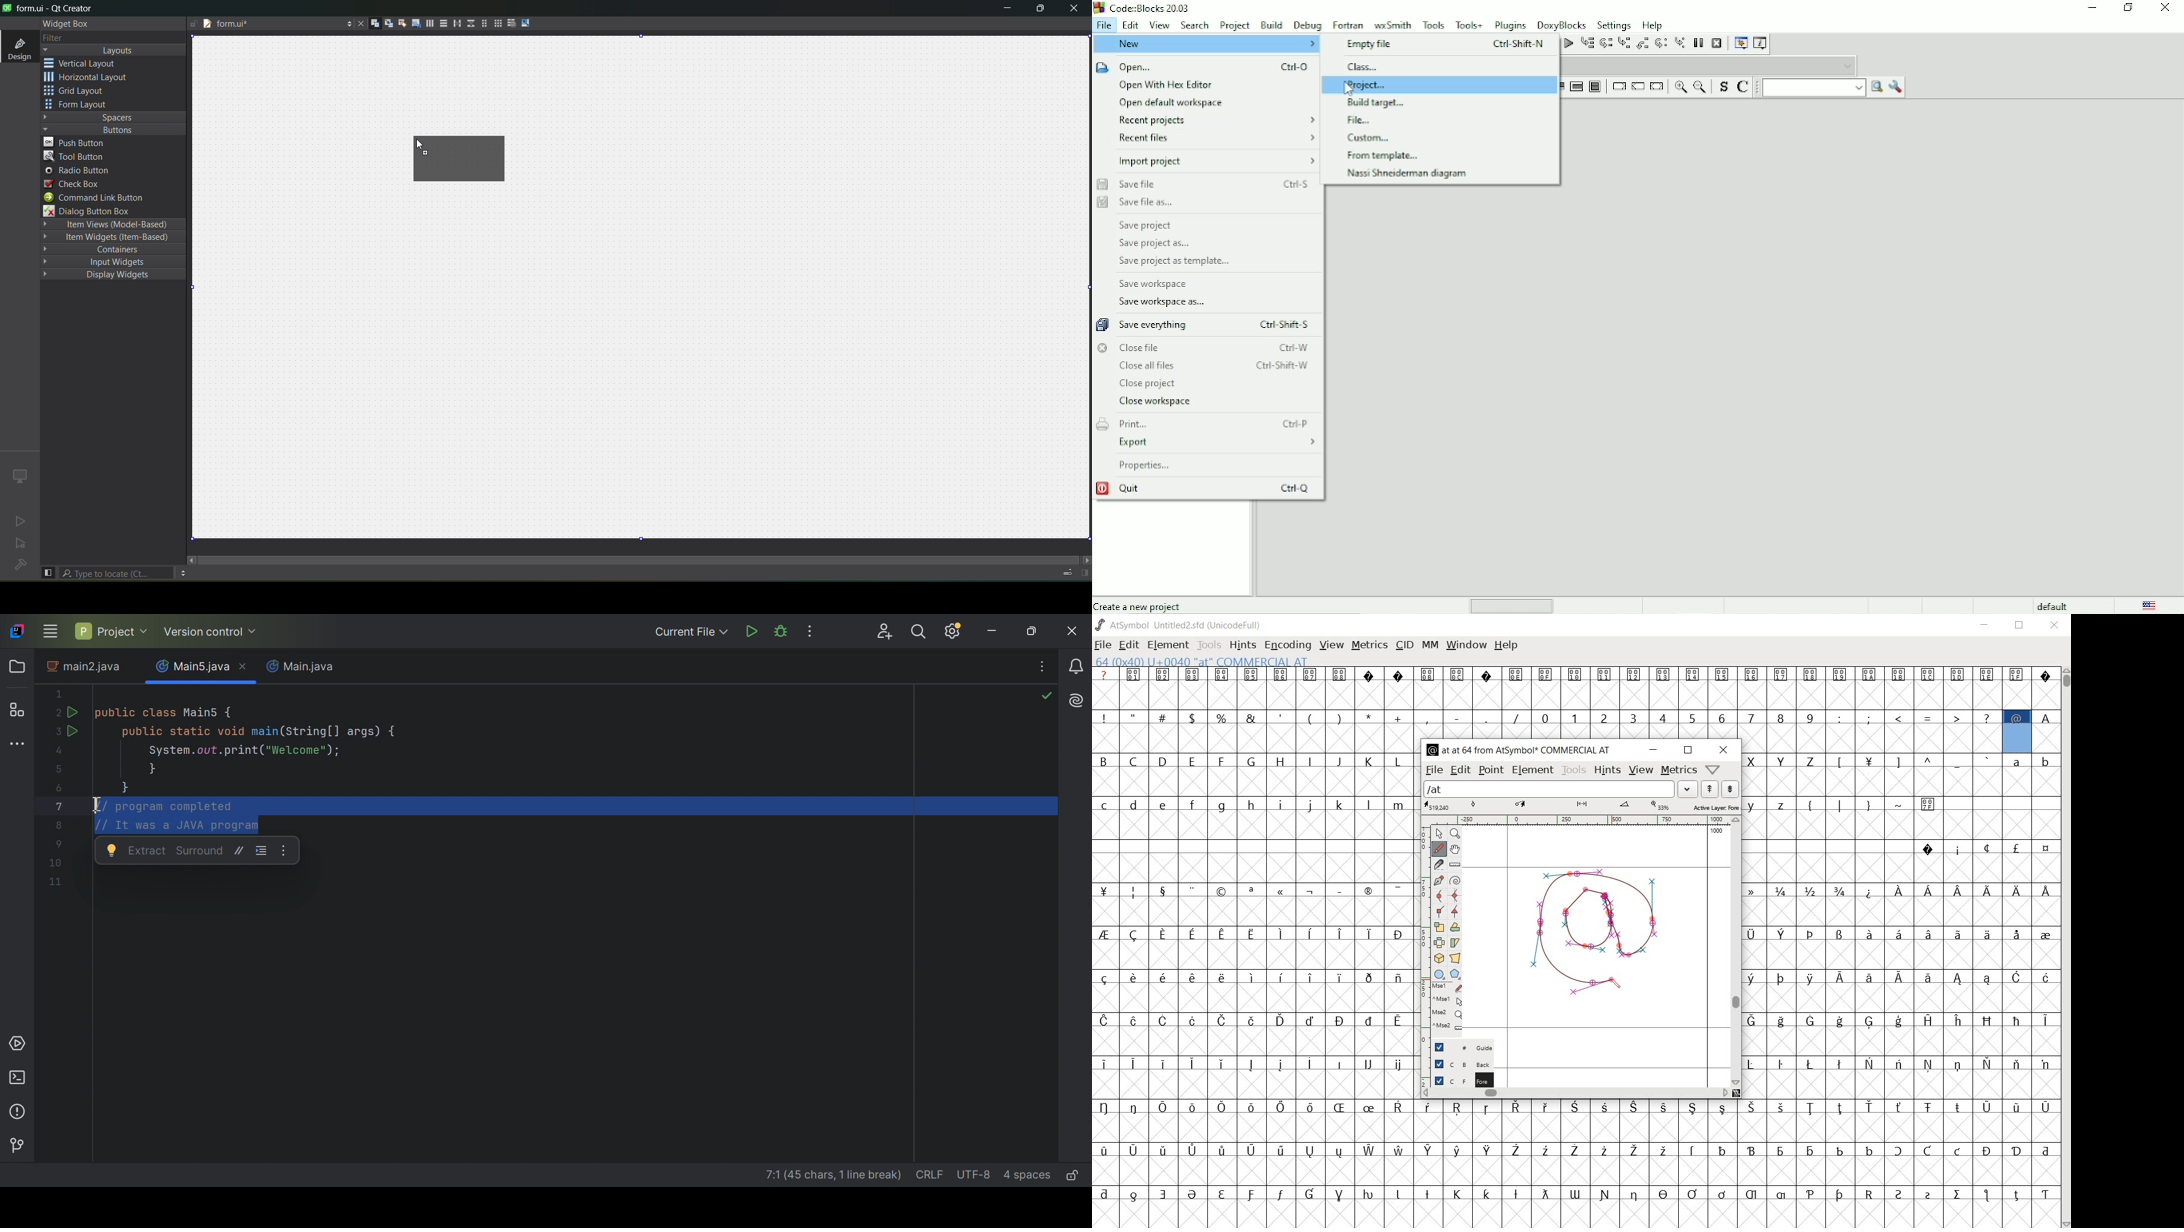  Describe the element at coordinates (1607, 770) in the screenshot. I see `hints` at that location.